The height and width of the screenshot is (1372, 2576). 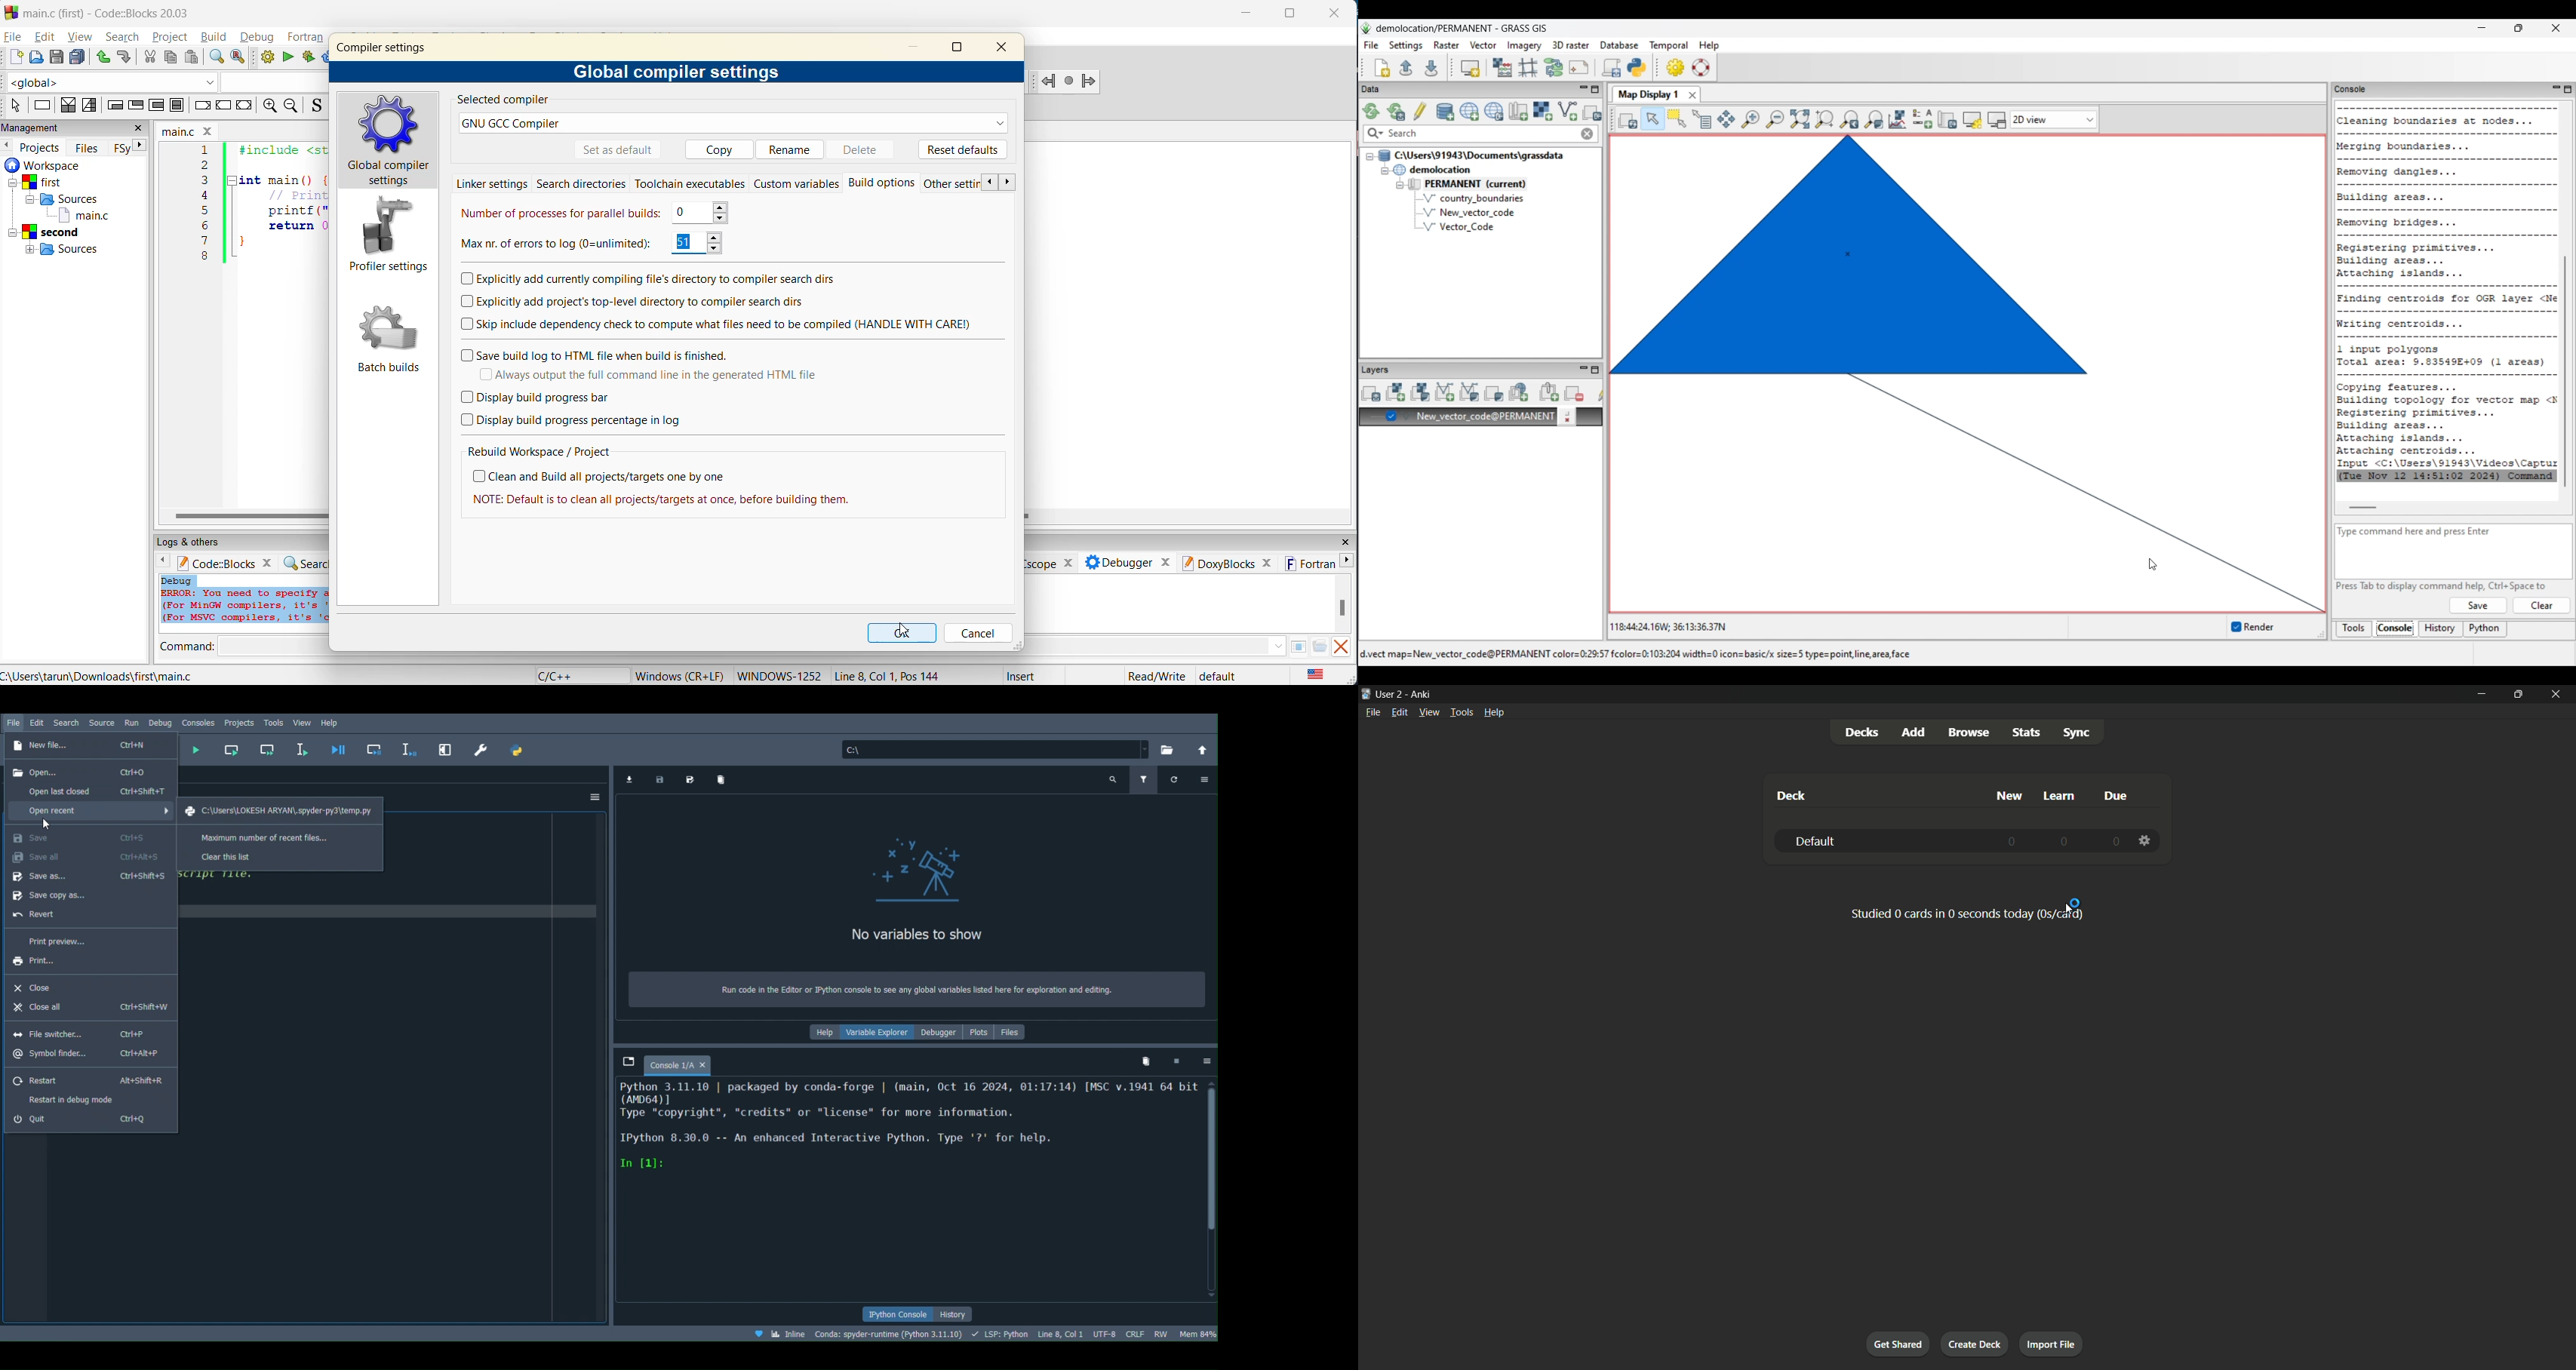 I want to click on Close all, so click(x=89, y=1008).